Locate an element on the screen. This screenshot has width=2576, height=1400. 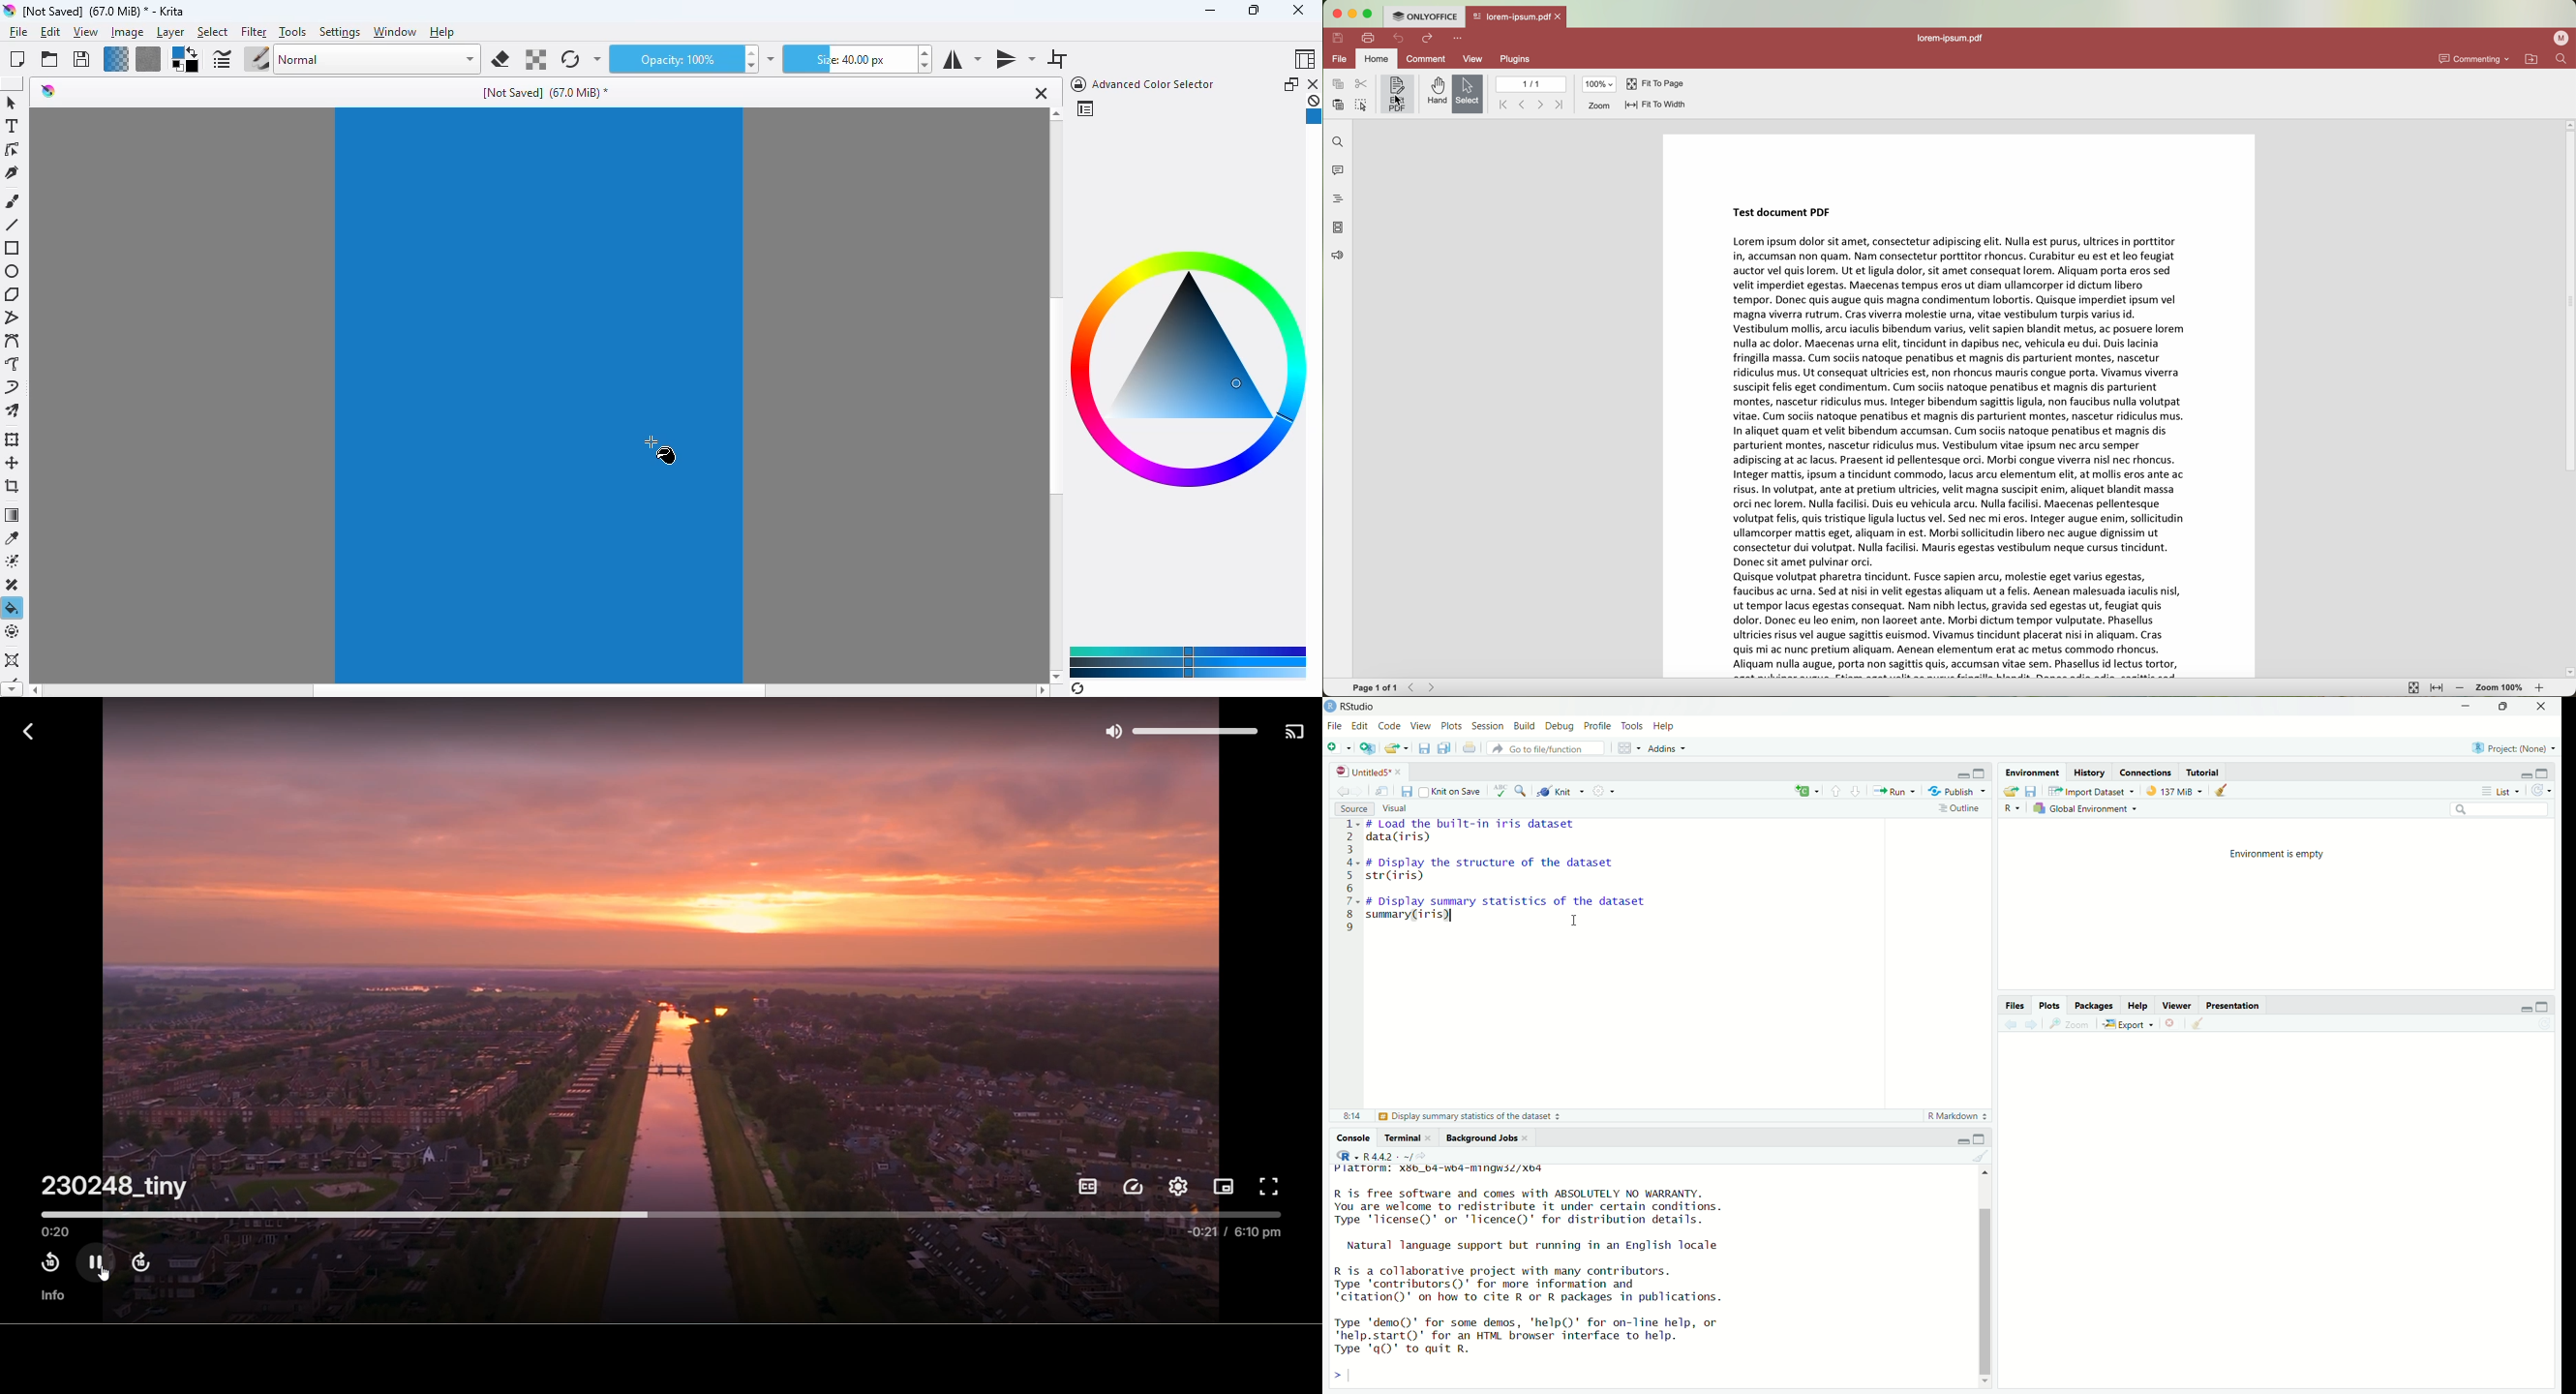
Debug is located at coordinates (1561, 726).